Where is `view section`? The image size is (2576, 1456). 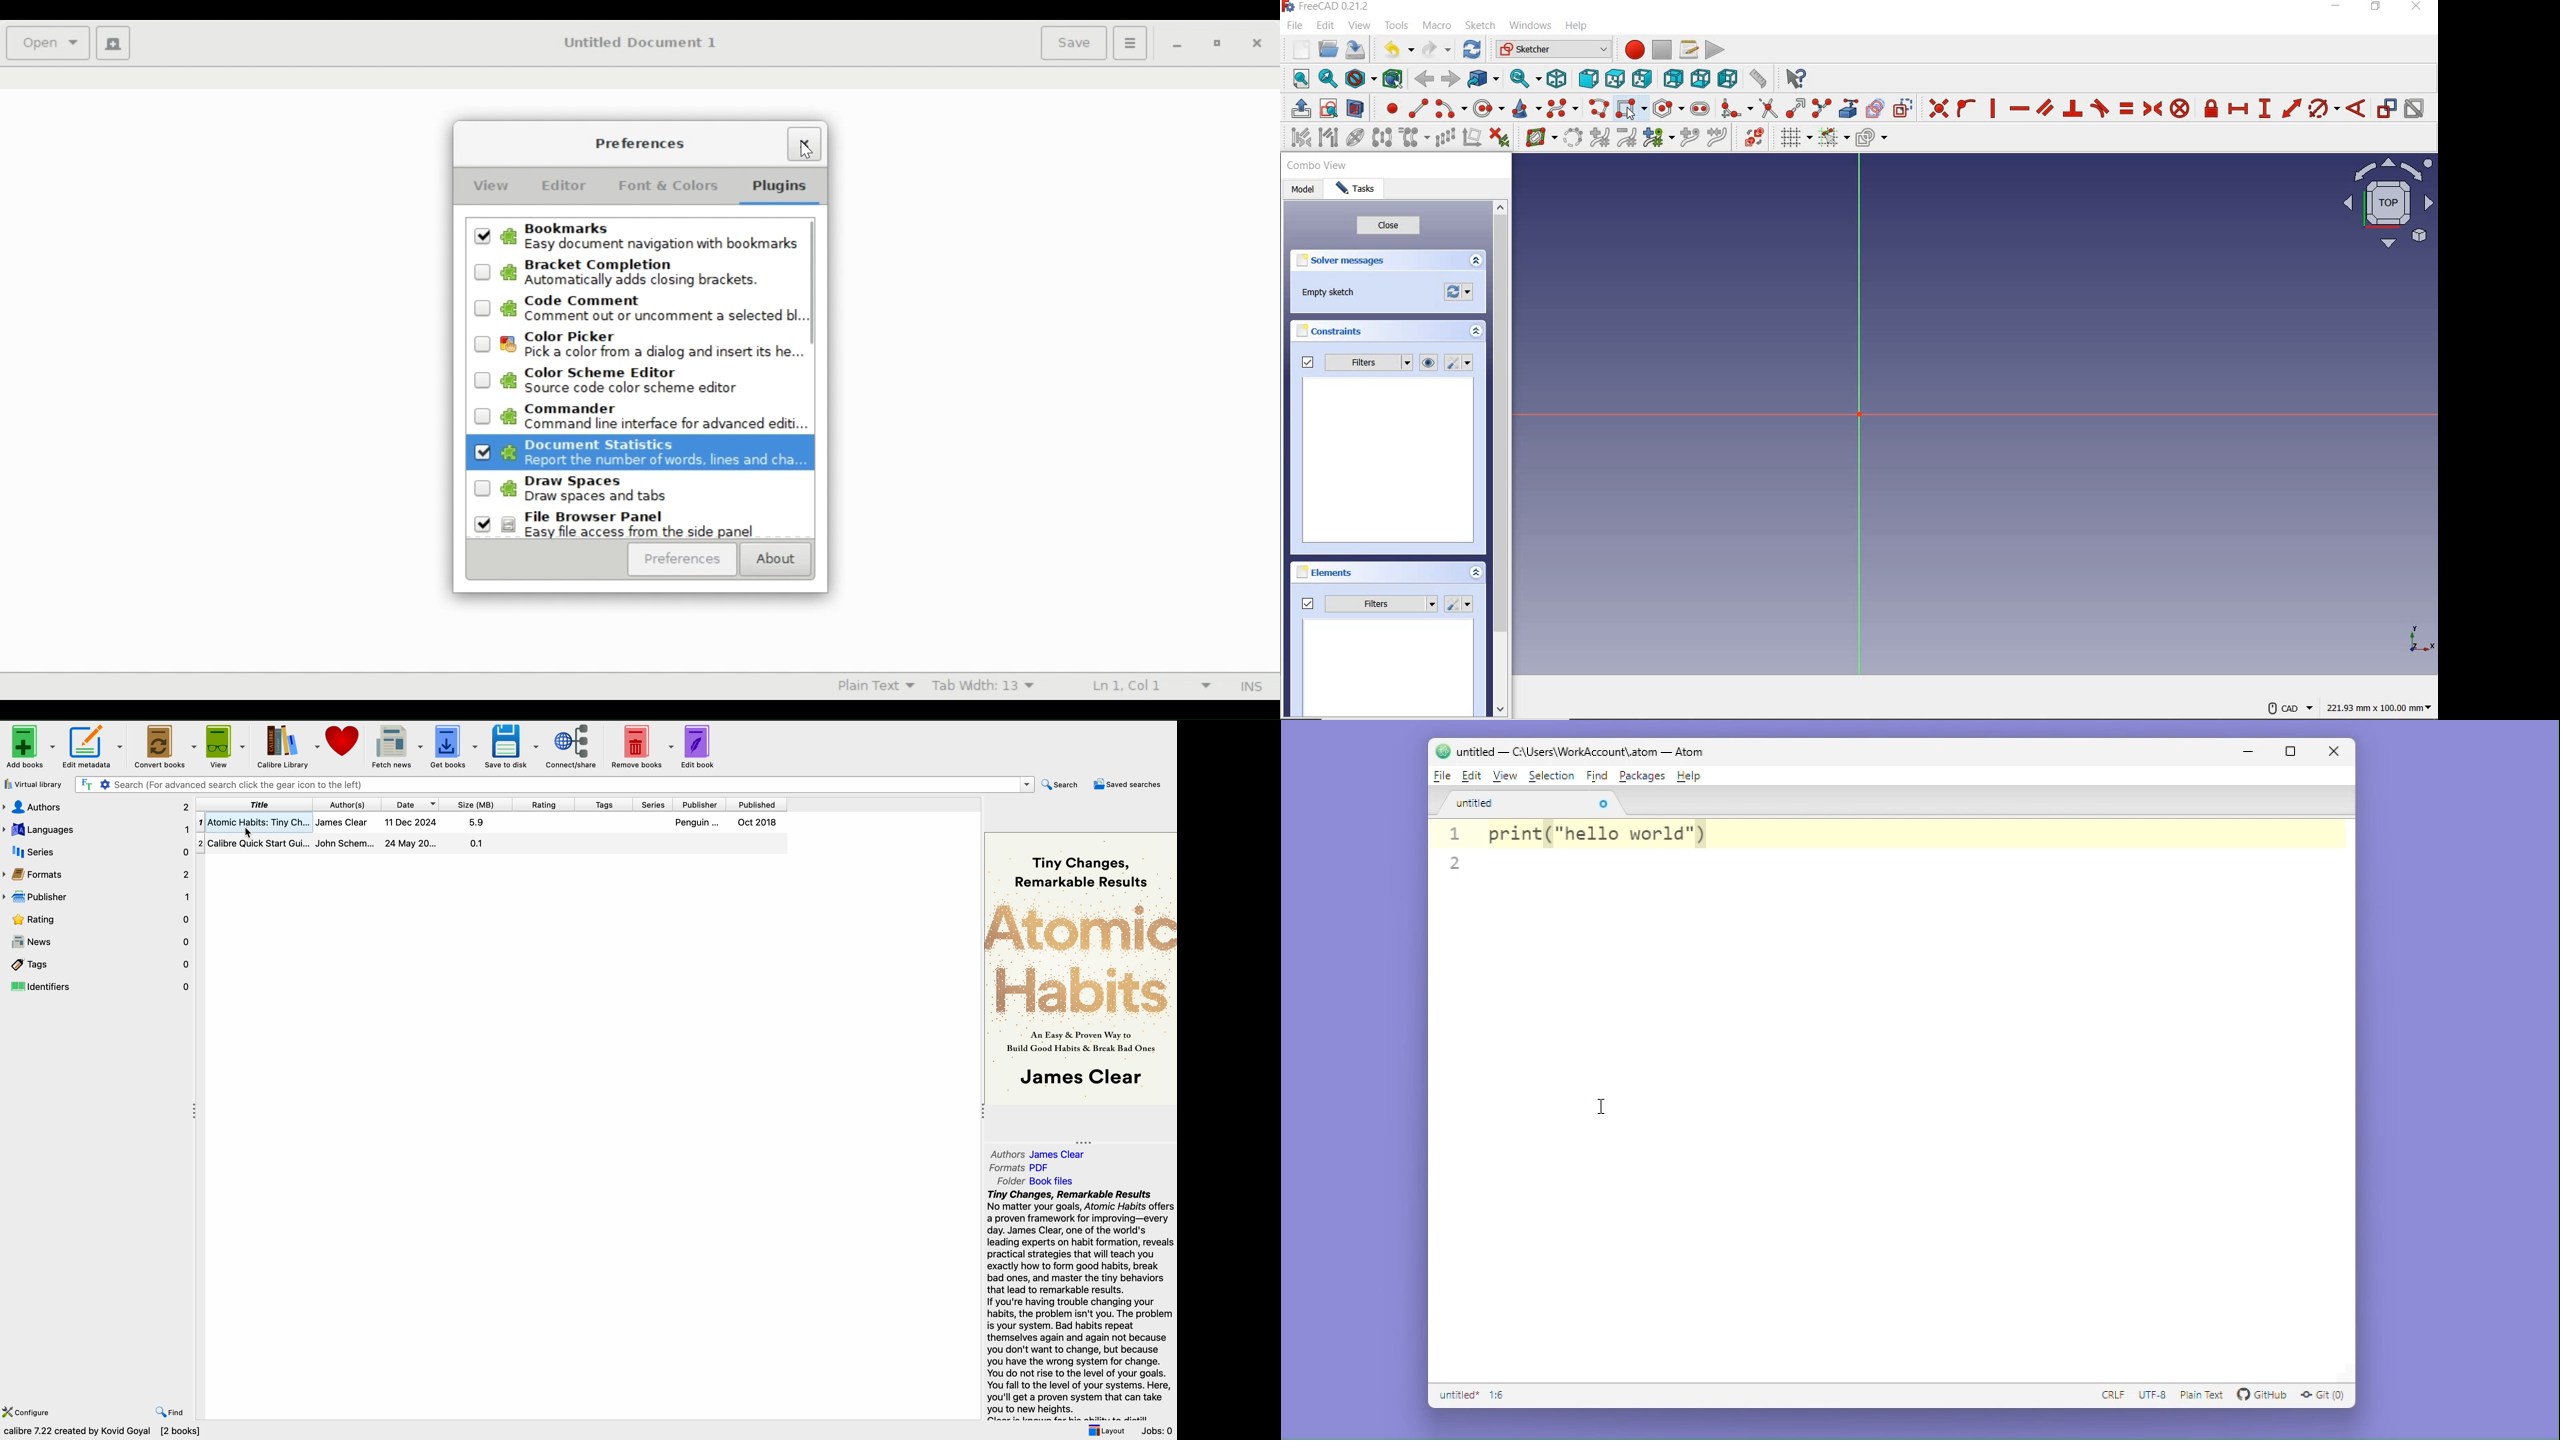
view section is located at coordinates (1356, 108).